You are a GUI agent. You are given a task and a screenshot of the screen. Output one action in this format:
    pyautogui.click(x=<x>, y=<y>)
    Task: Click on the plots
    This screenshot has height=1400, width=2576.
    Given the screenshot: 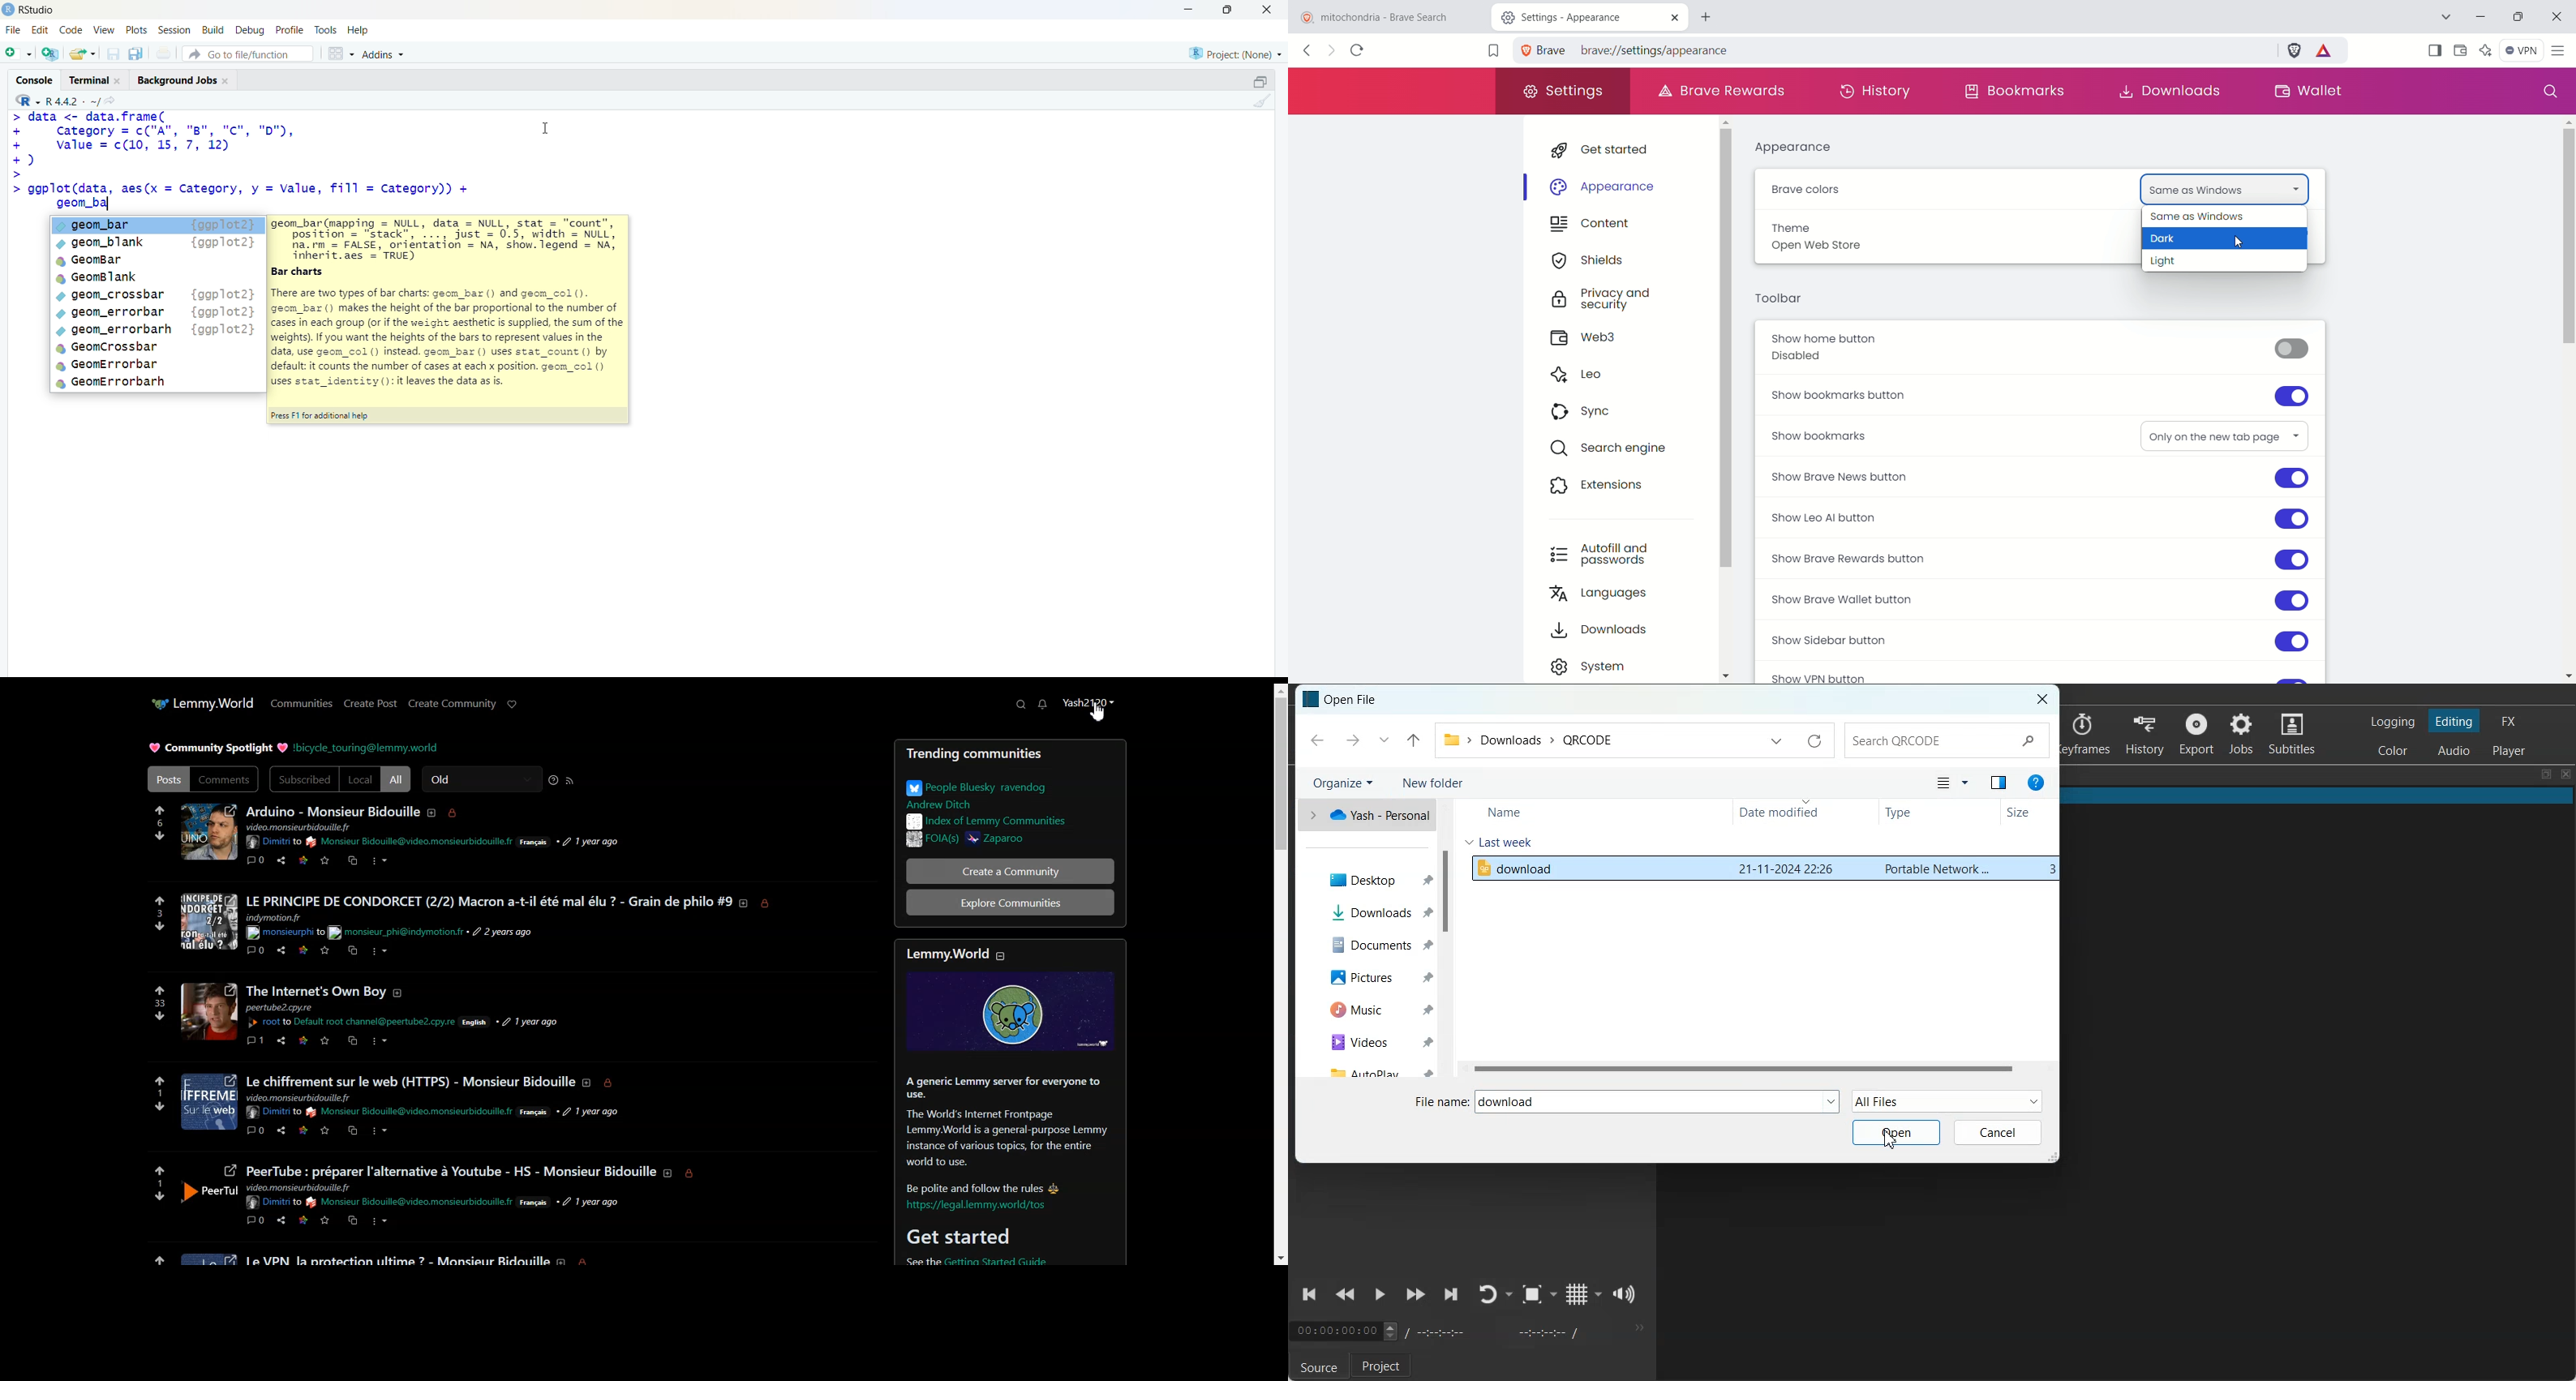 What is the action you would take?
    pyautogui.click(x=138, y=30)
    